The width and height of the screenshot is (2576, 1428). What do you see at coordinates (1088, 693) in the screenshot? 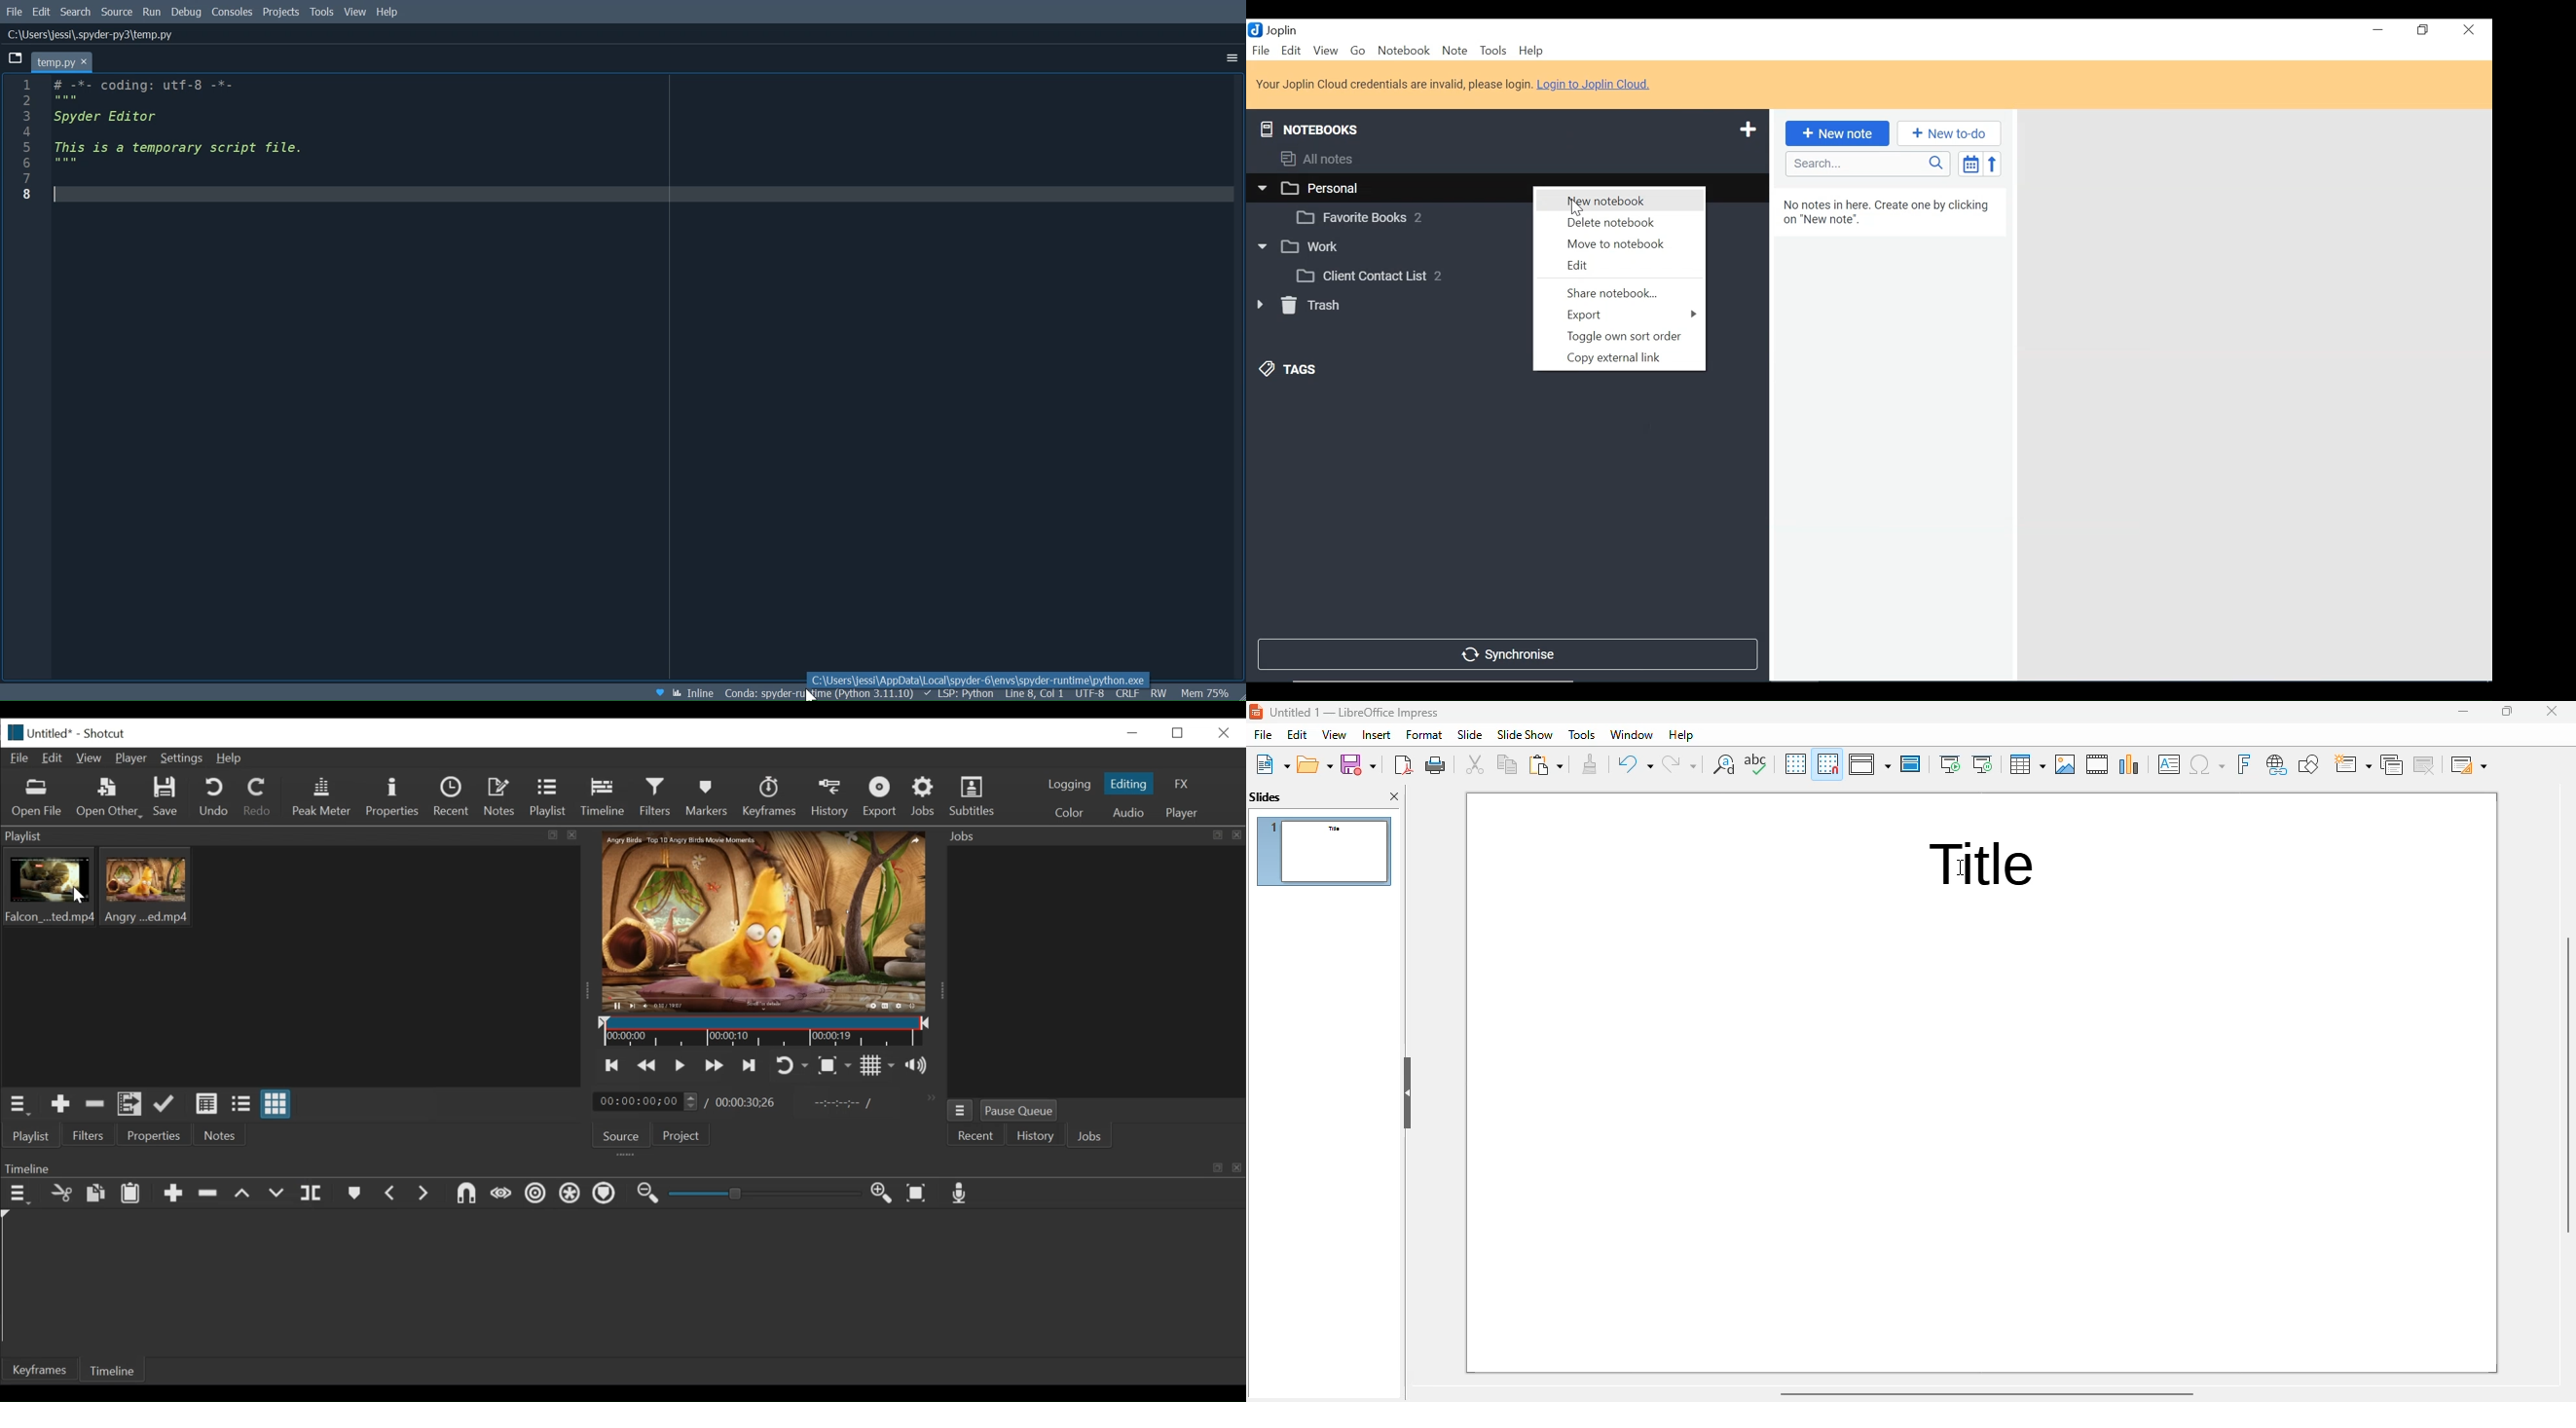
I see `File Encoding` at bounding box center [1088, 693].